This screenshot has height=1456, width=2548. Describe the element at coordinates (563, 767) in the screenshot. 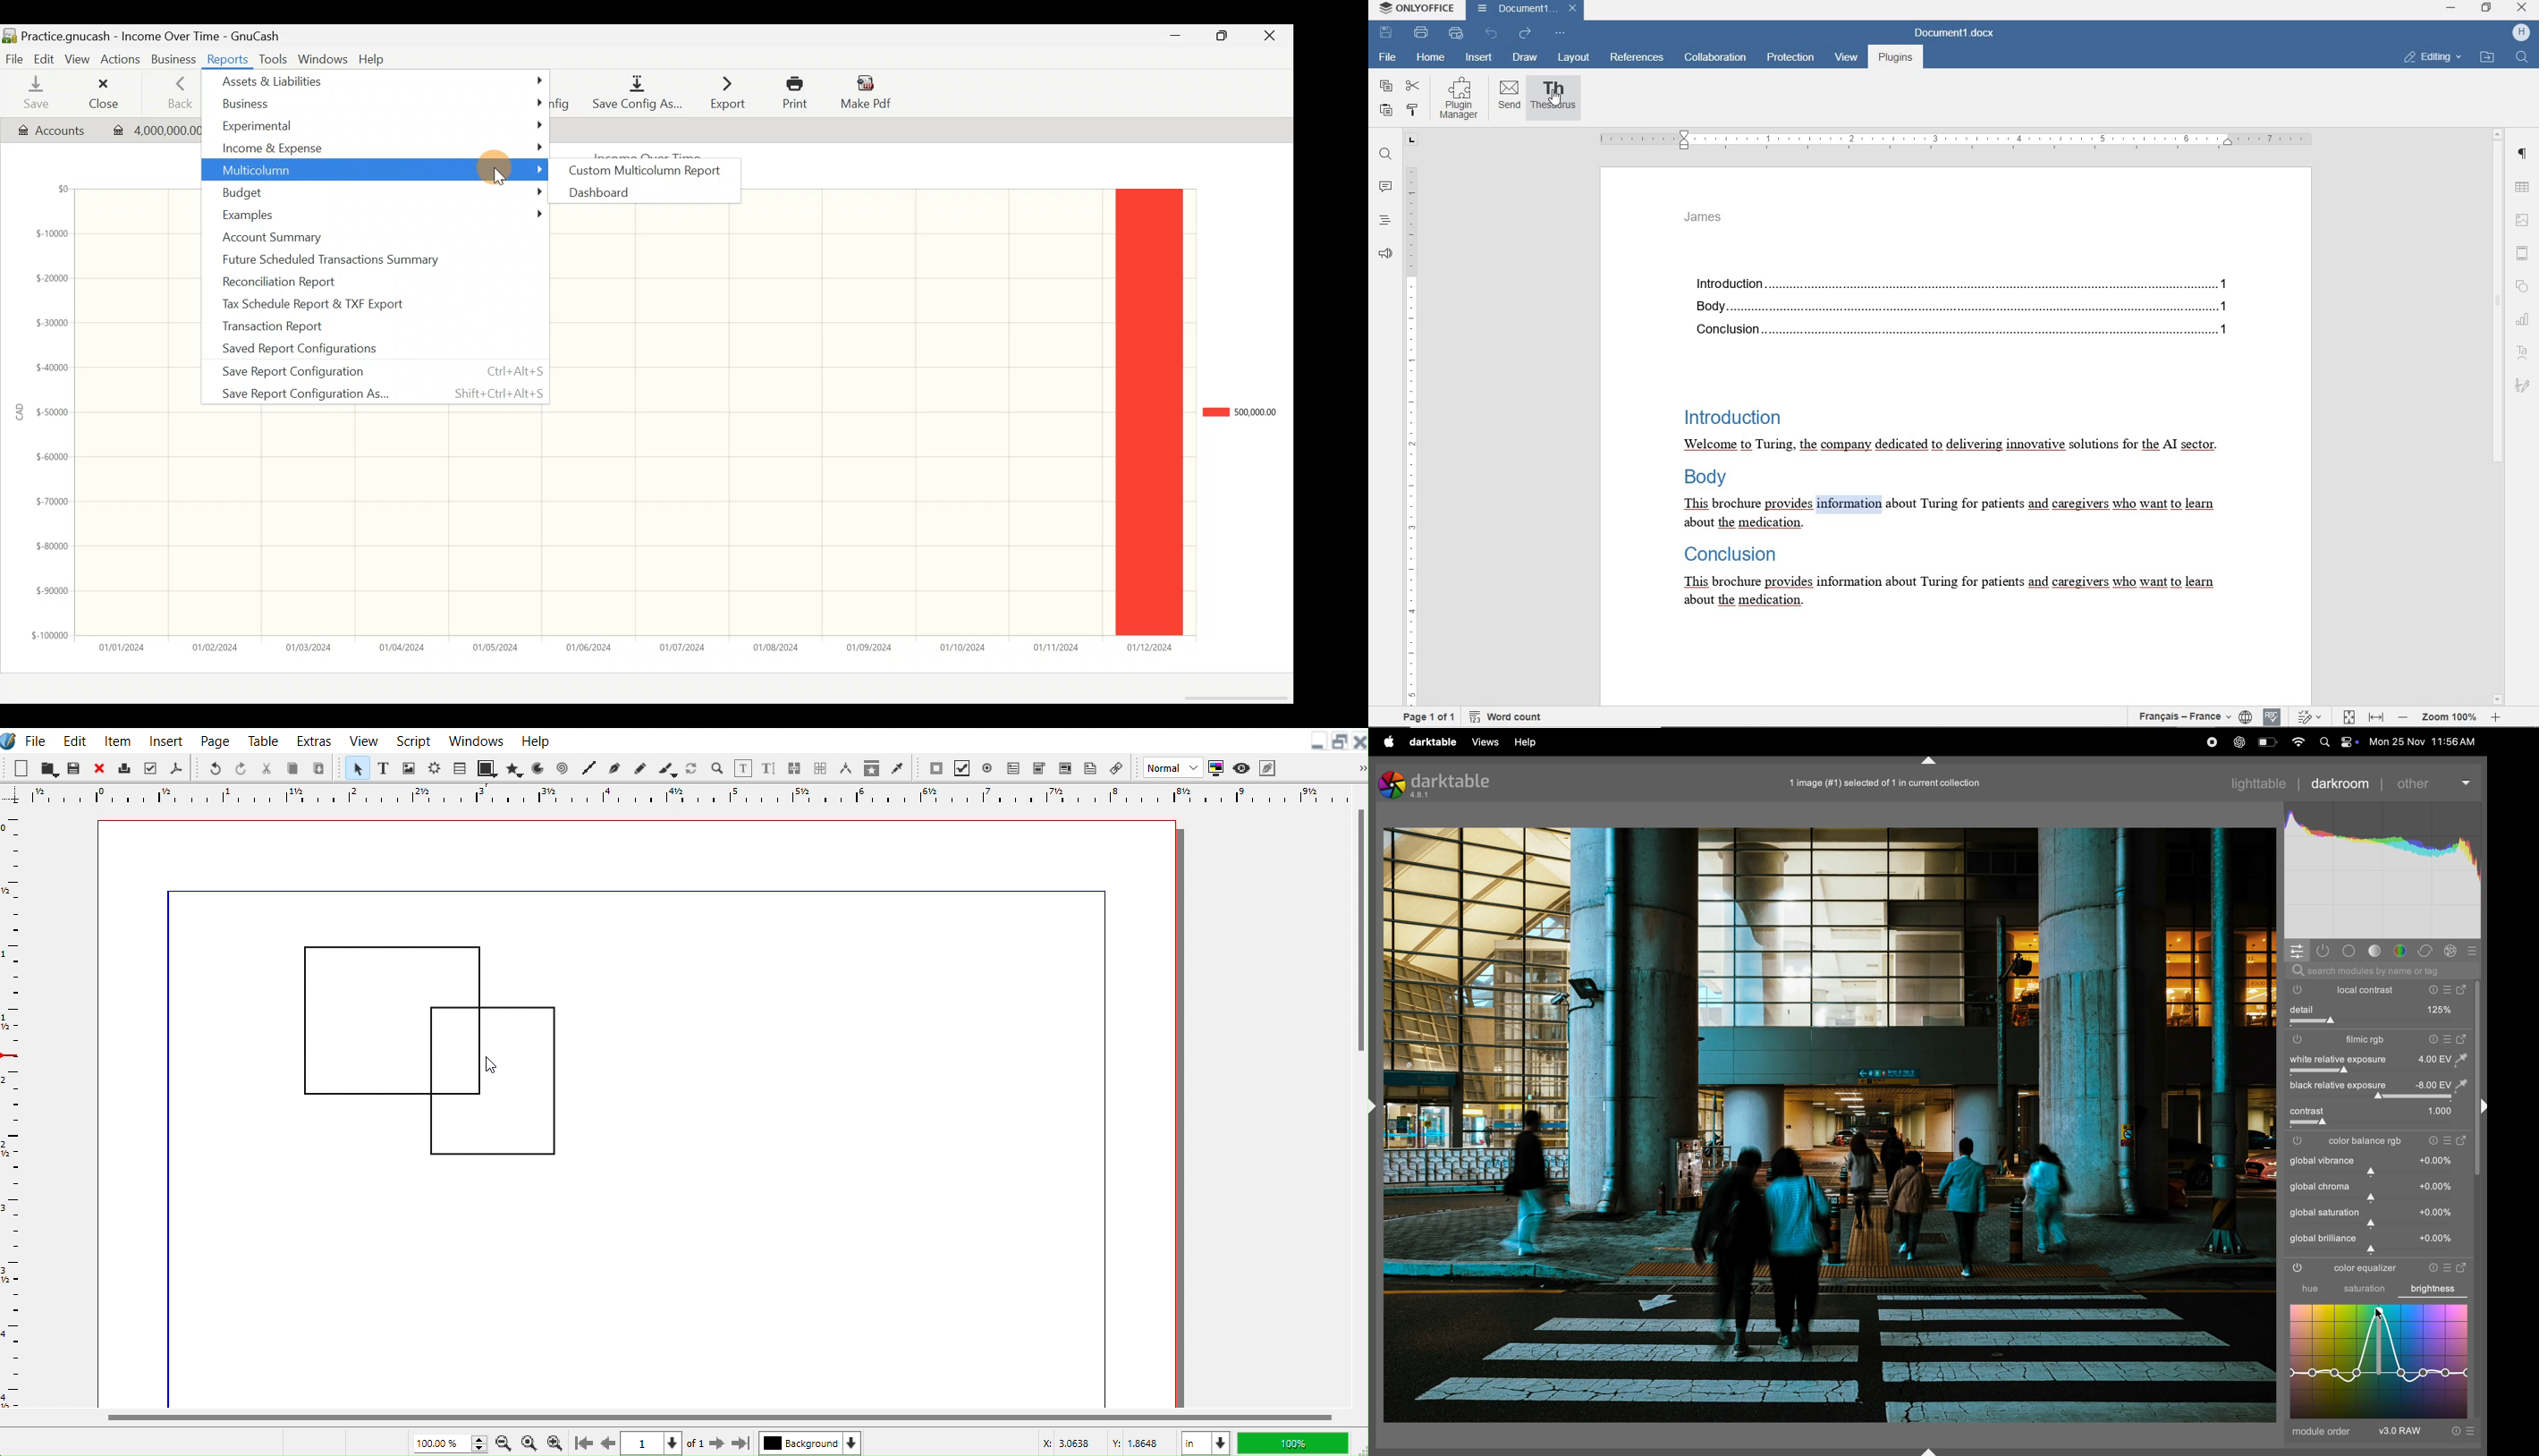

I see `Spiral` at that location.